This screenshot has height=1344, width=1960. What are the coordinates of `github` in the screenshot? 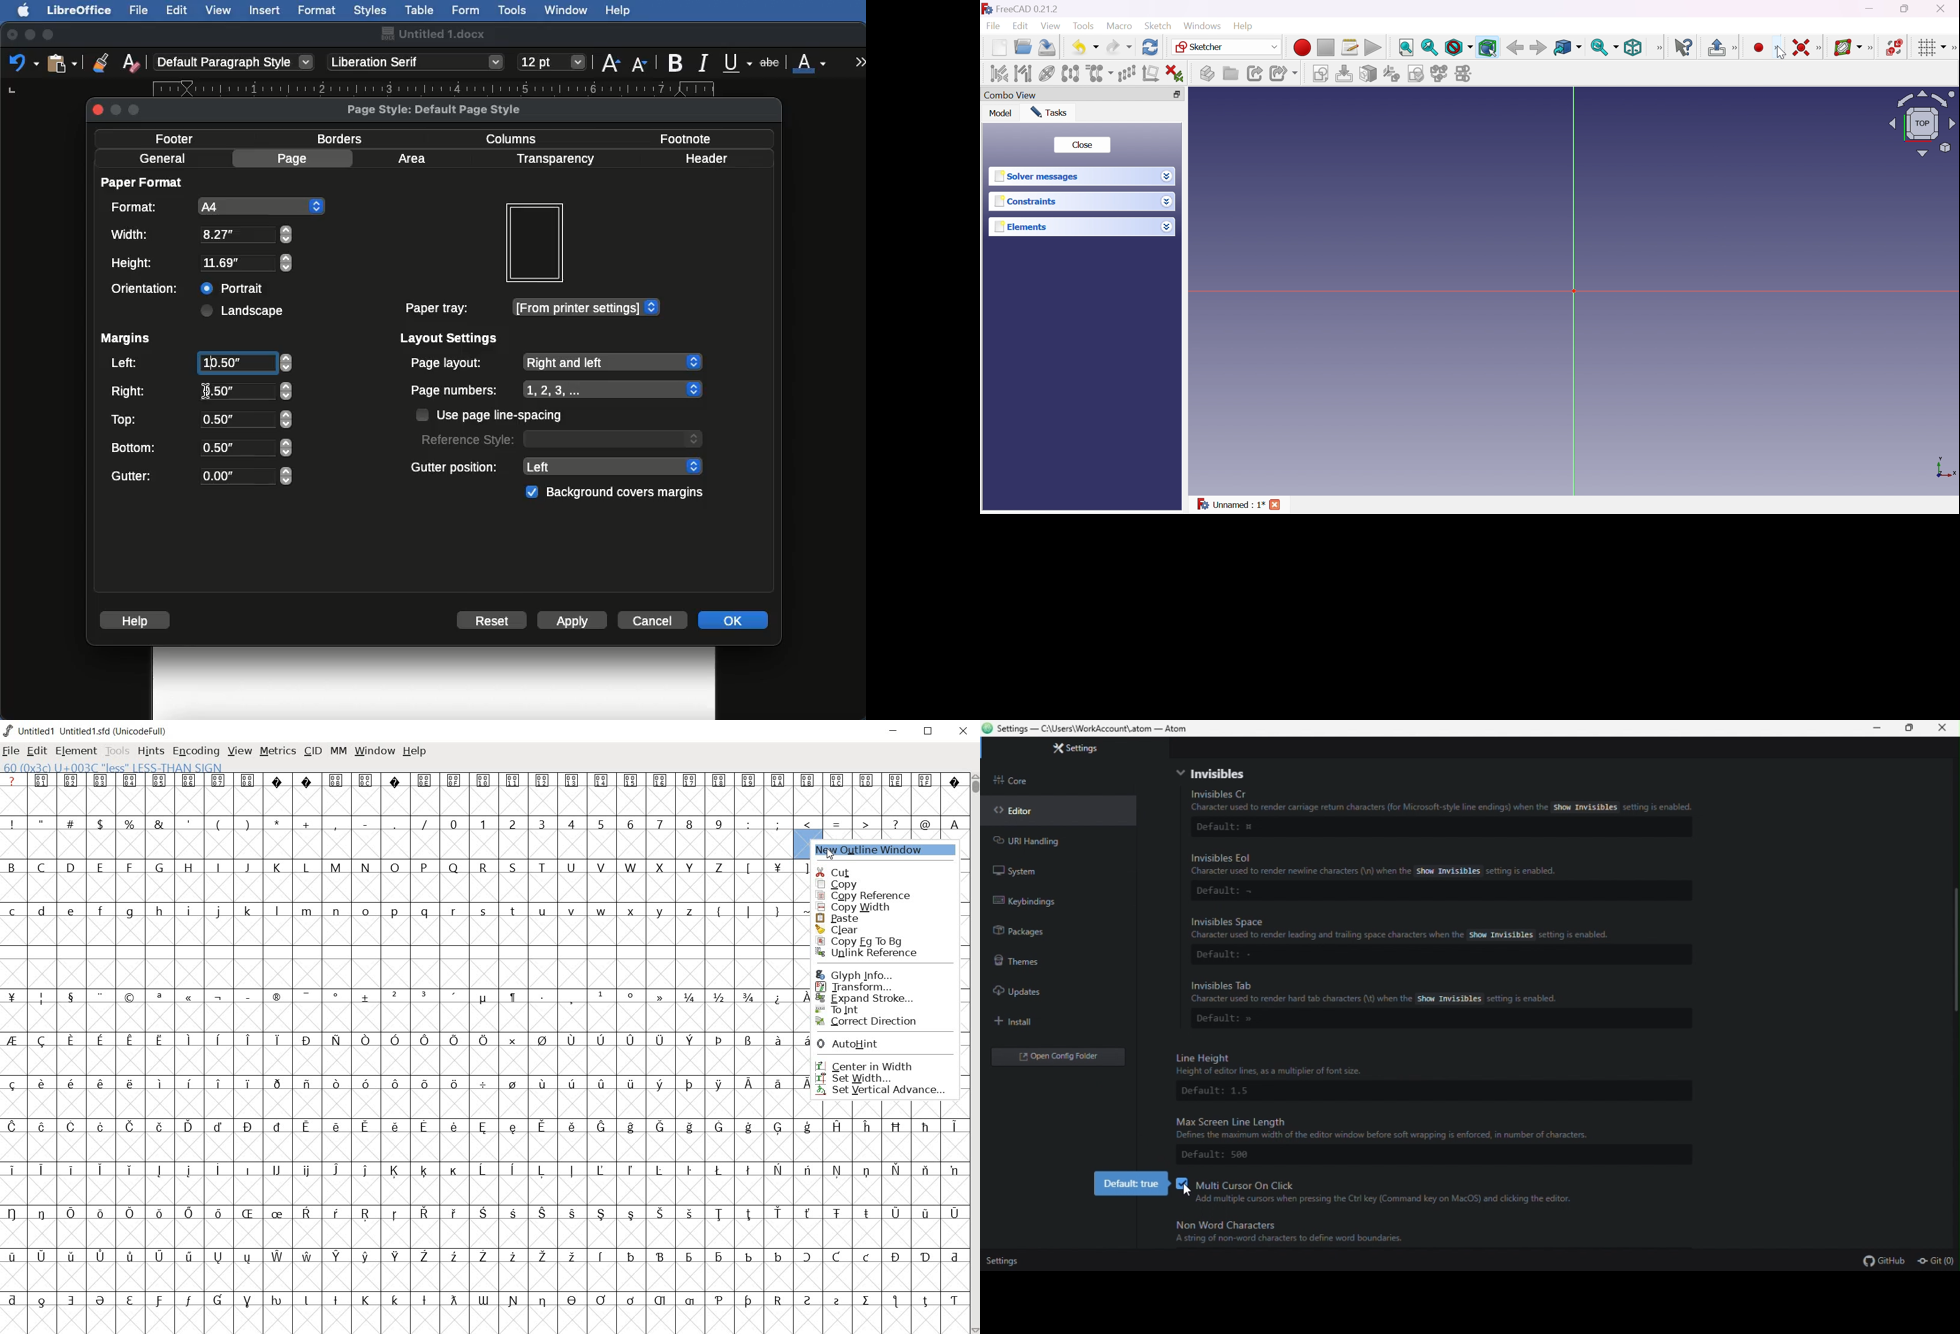 It's located at (1880, 1261).